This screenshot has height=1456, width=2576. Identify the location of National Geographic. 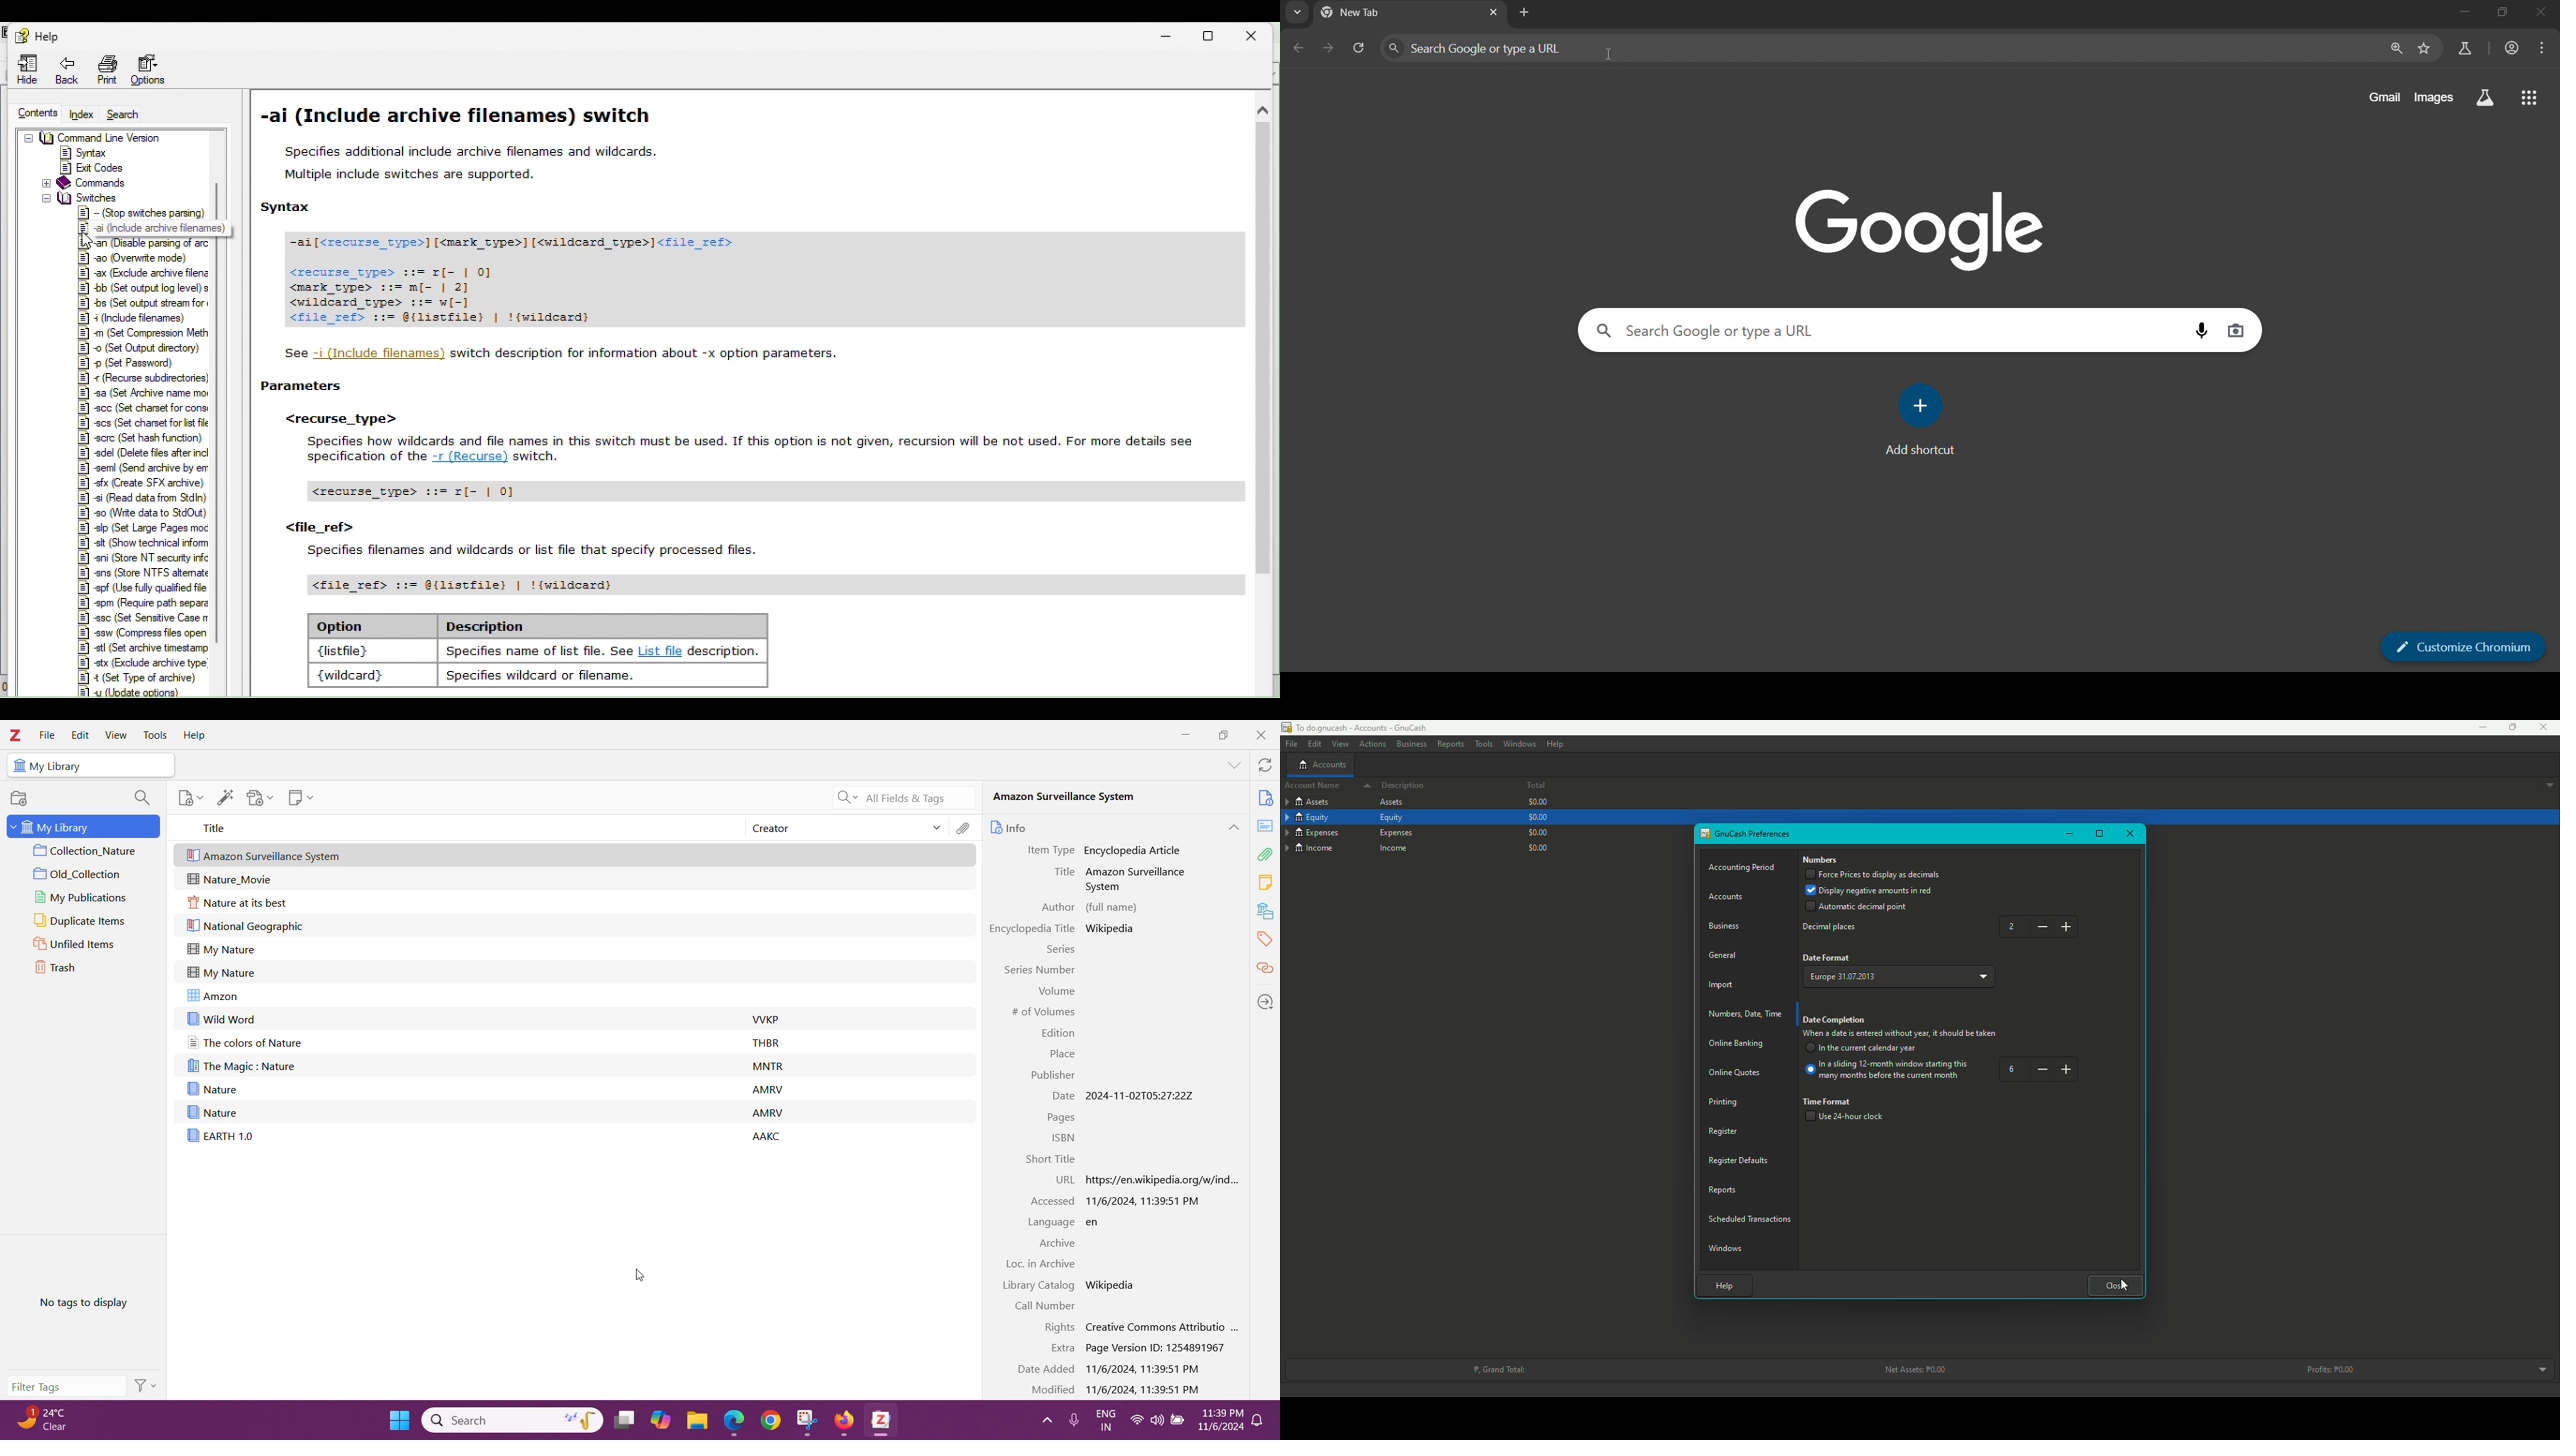
(245, 926).